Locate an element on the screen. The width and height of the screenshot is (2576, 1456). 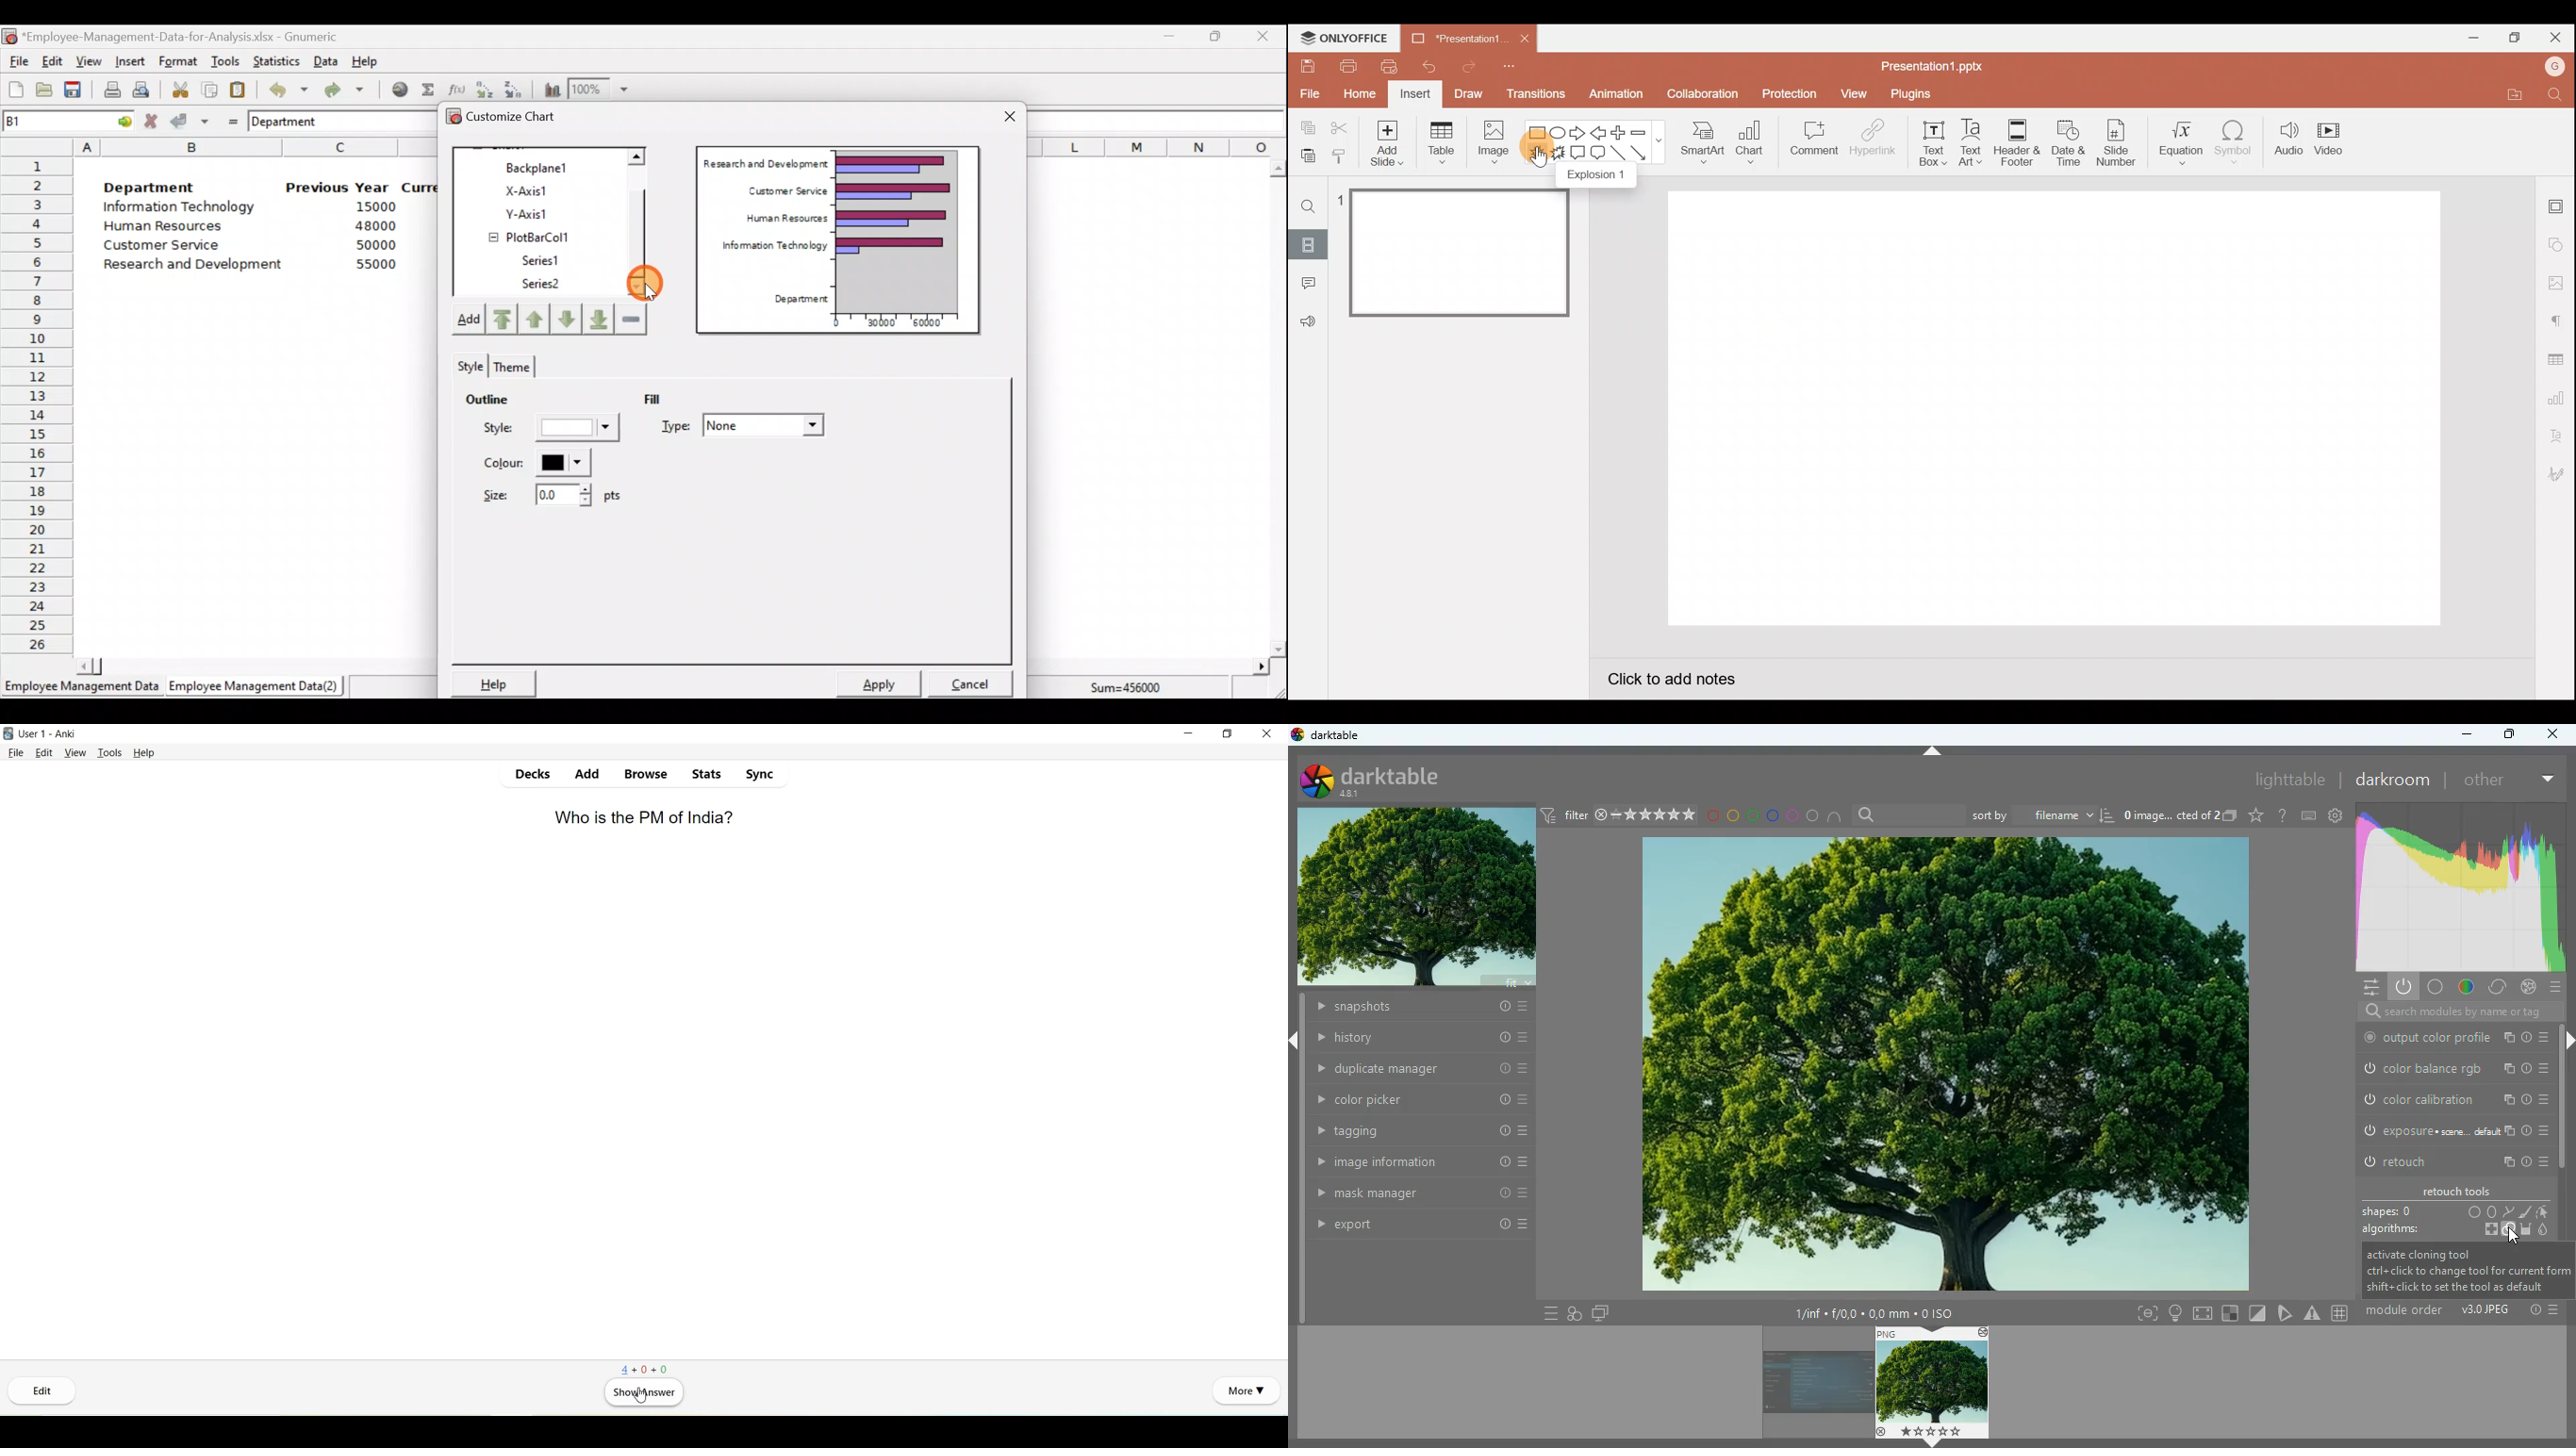
search is located at coordinates (2455, 1012).